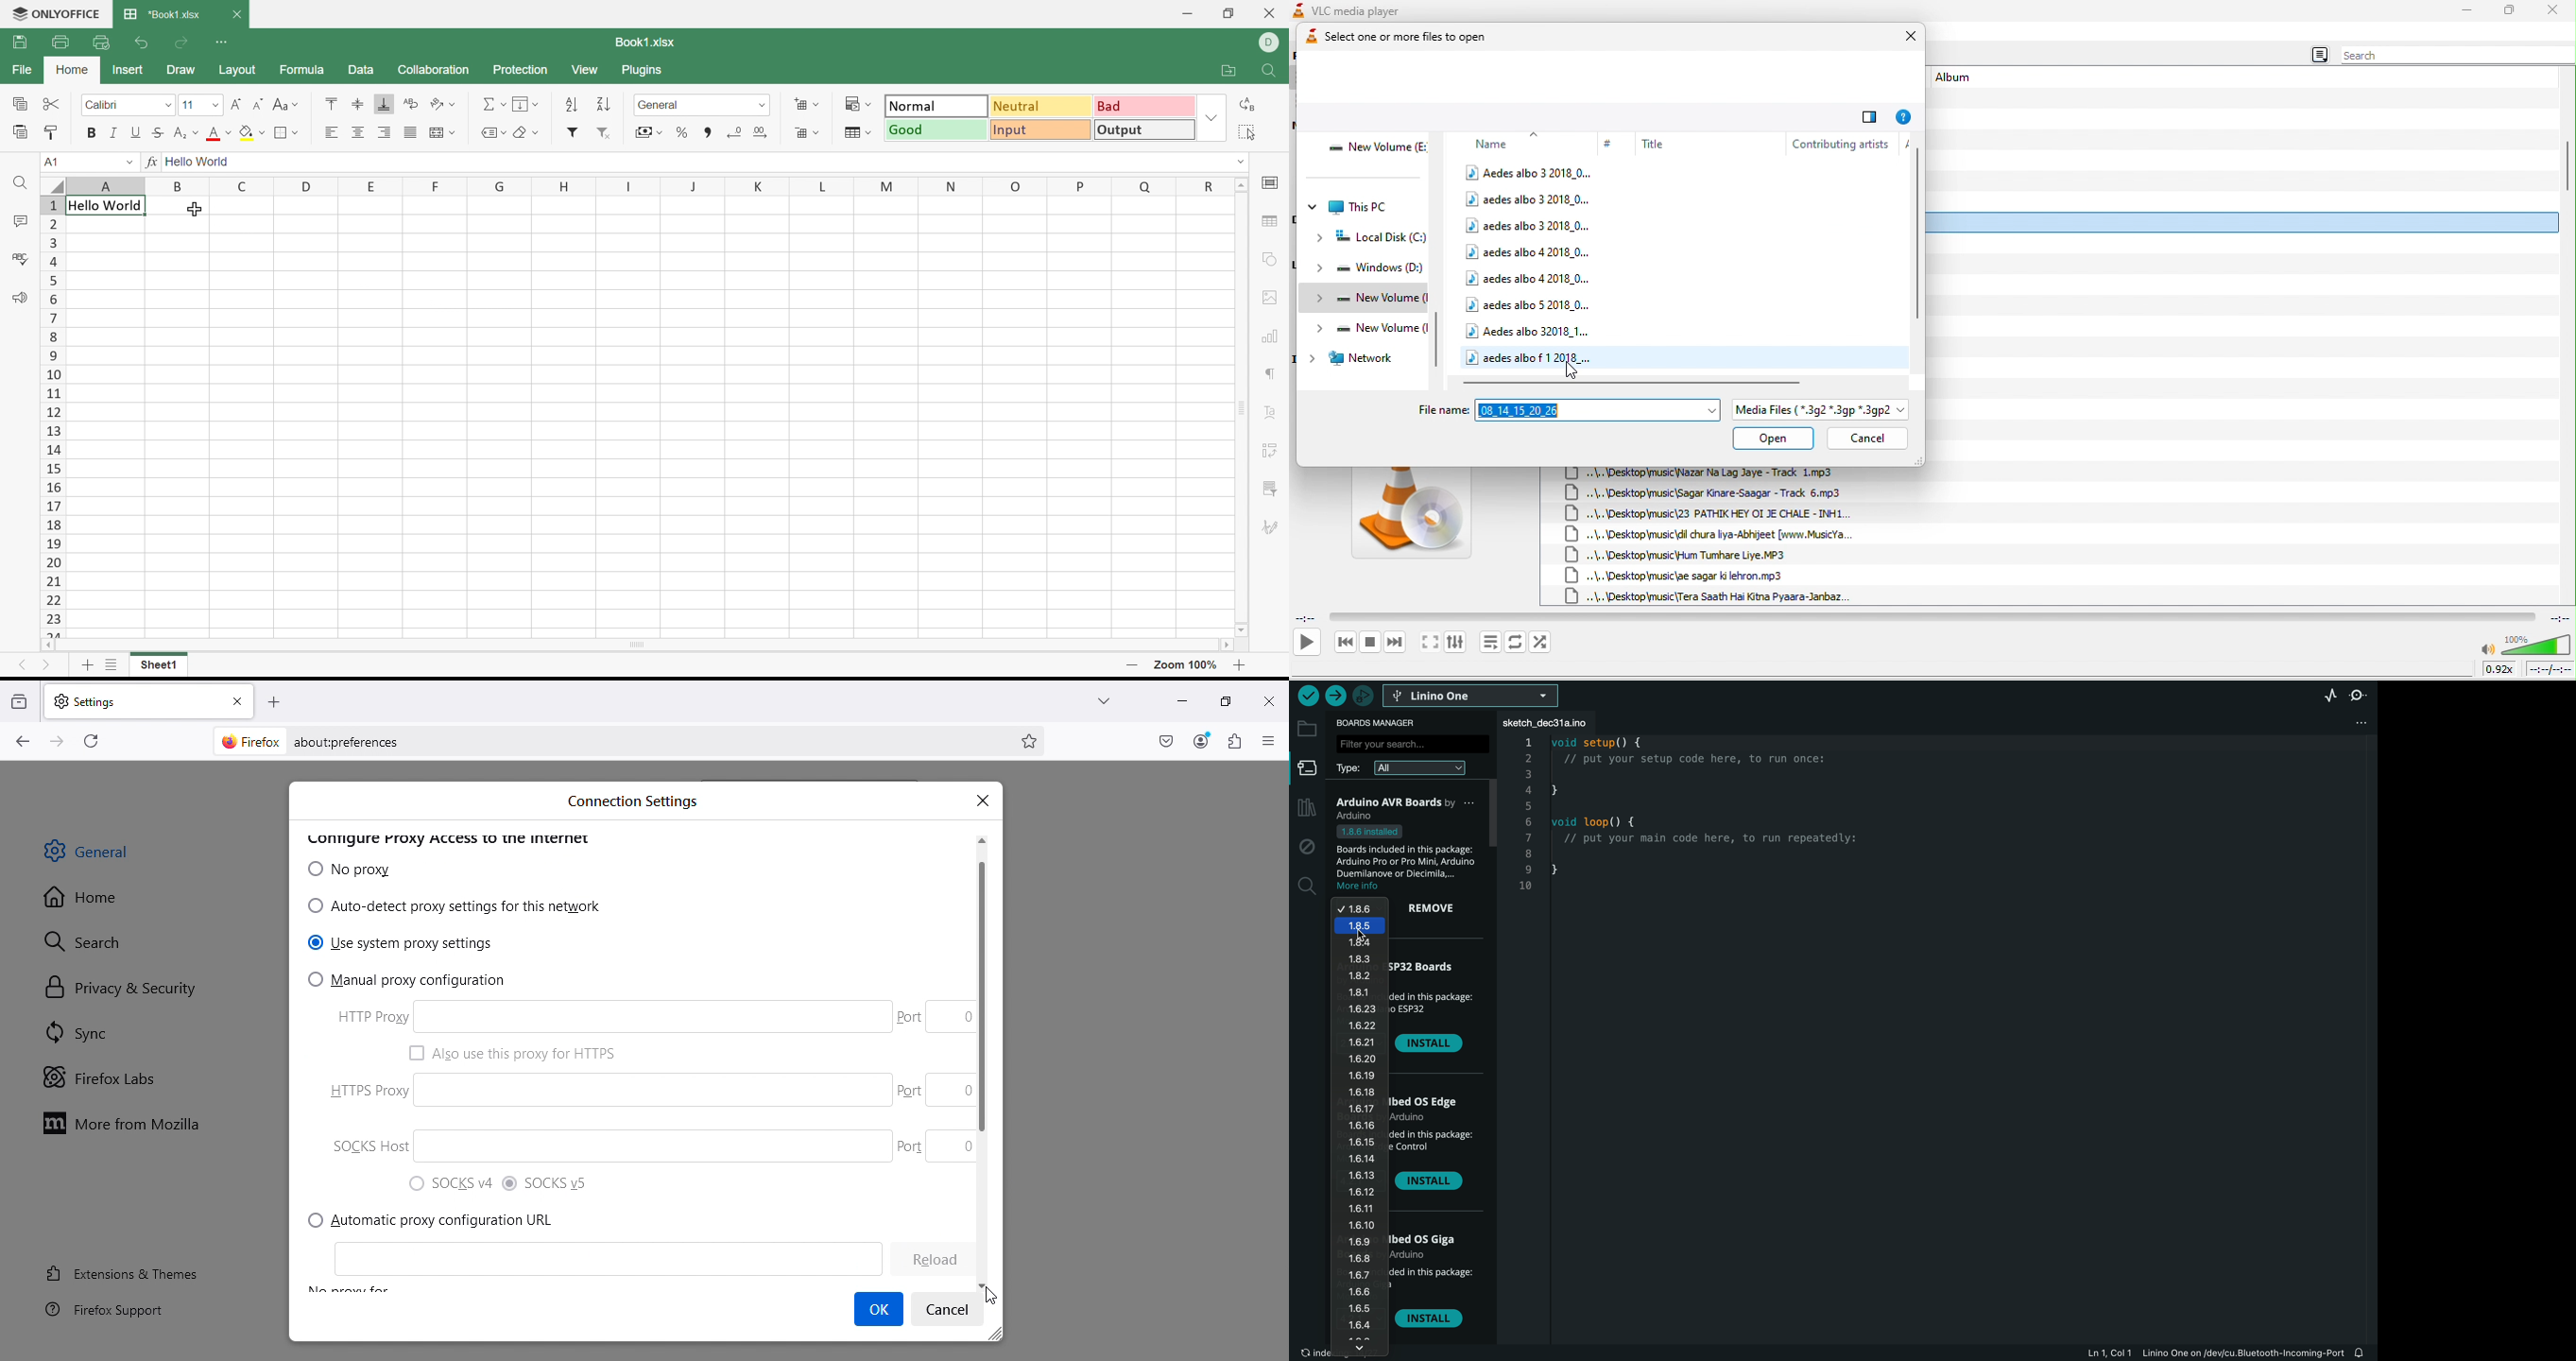  Describe the element at coordinates (50, 645) in the screenshot. I see `Scroll Left` at that location.